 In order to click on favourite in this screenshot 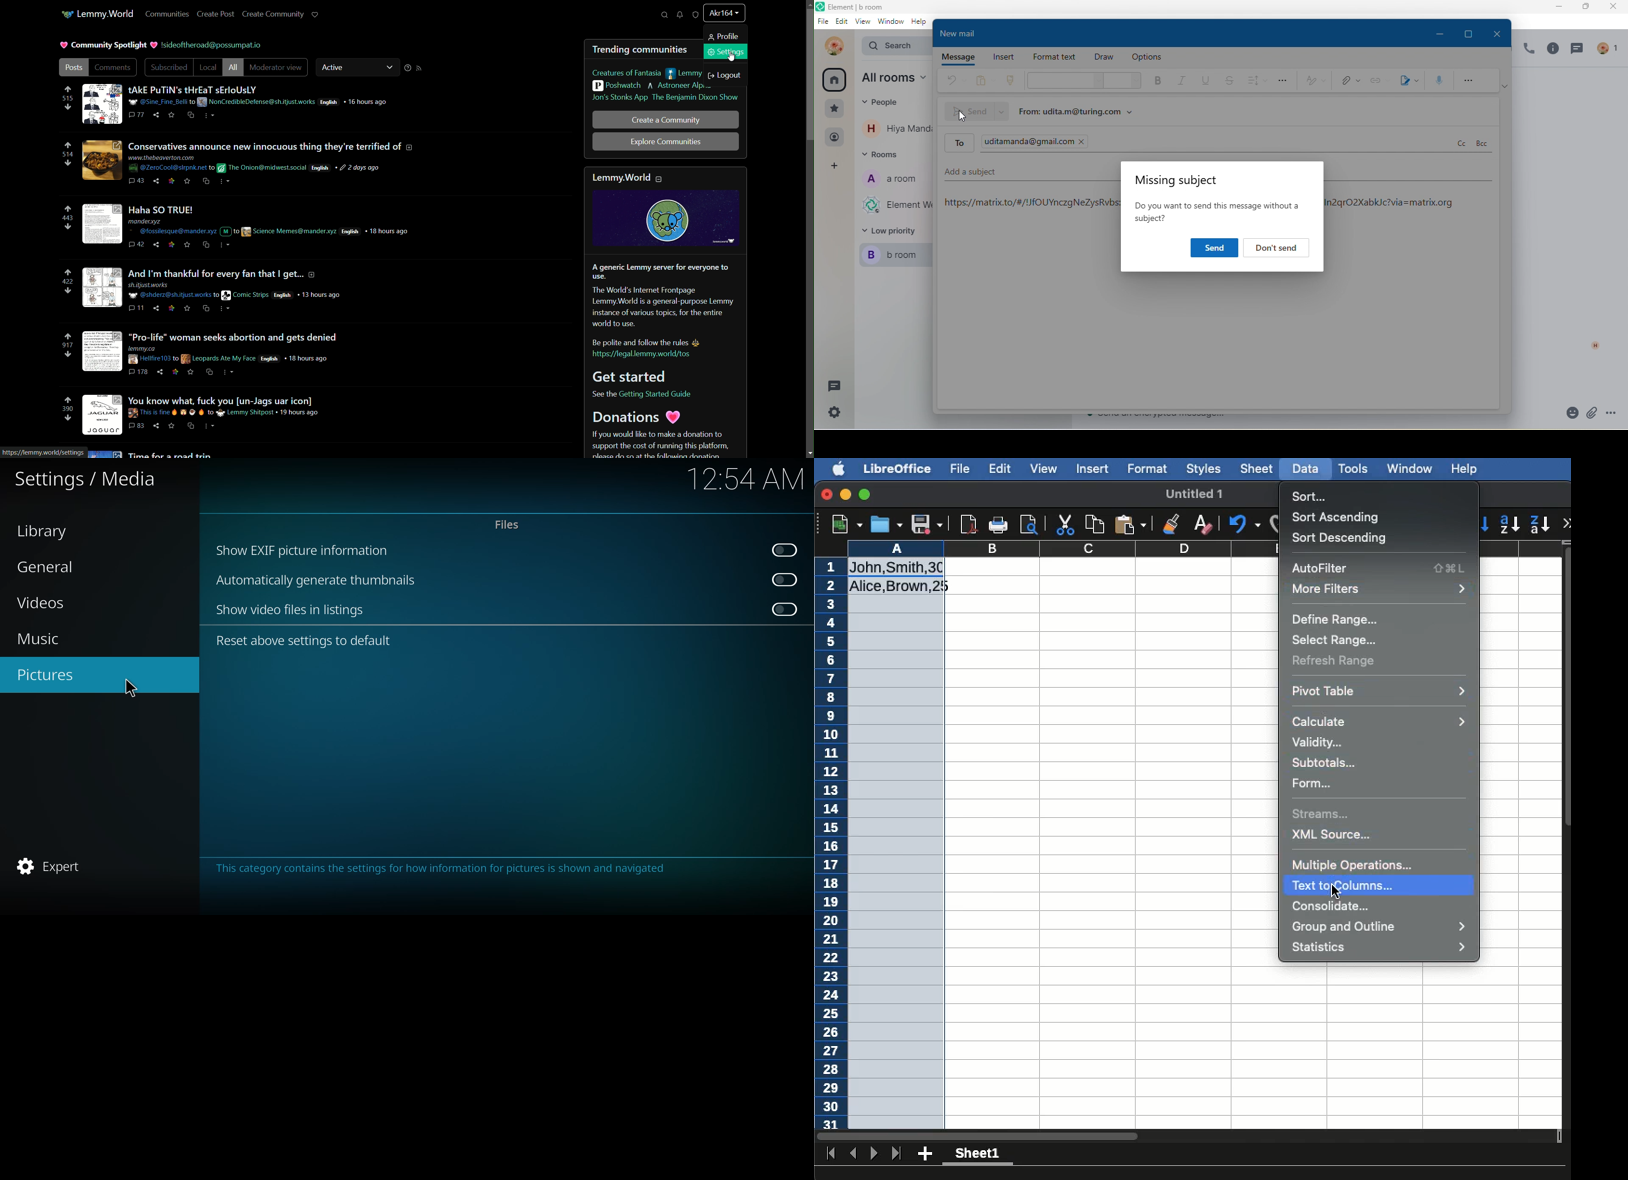, I will do `click(835, 108)`.